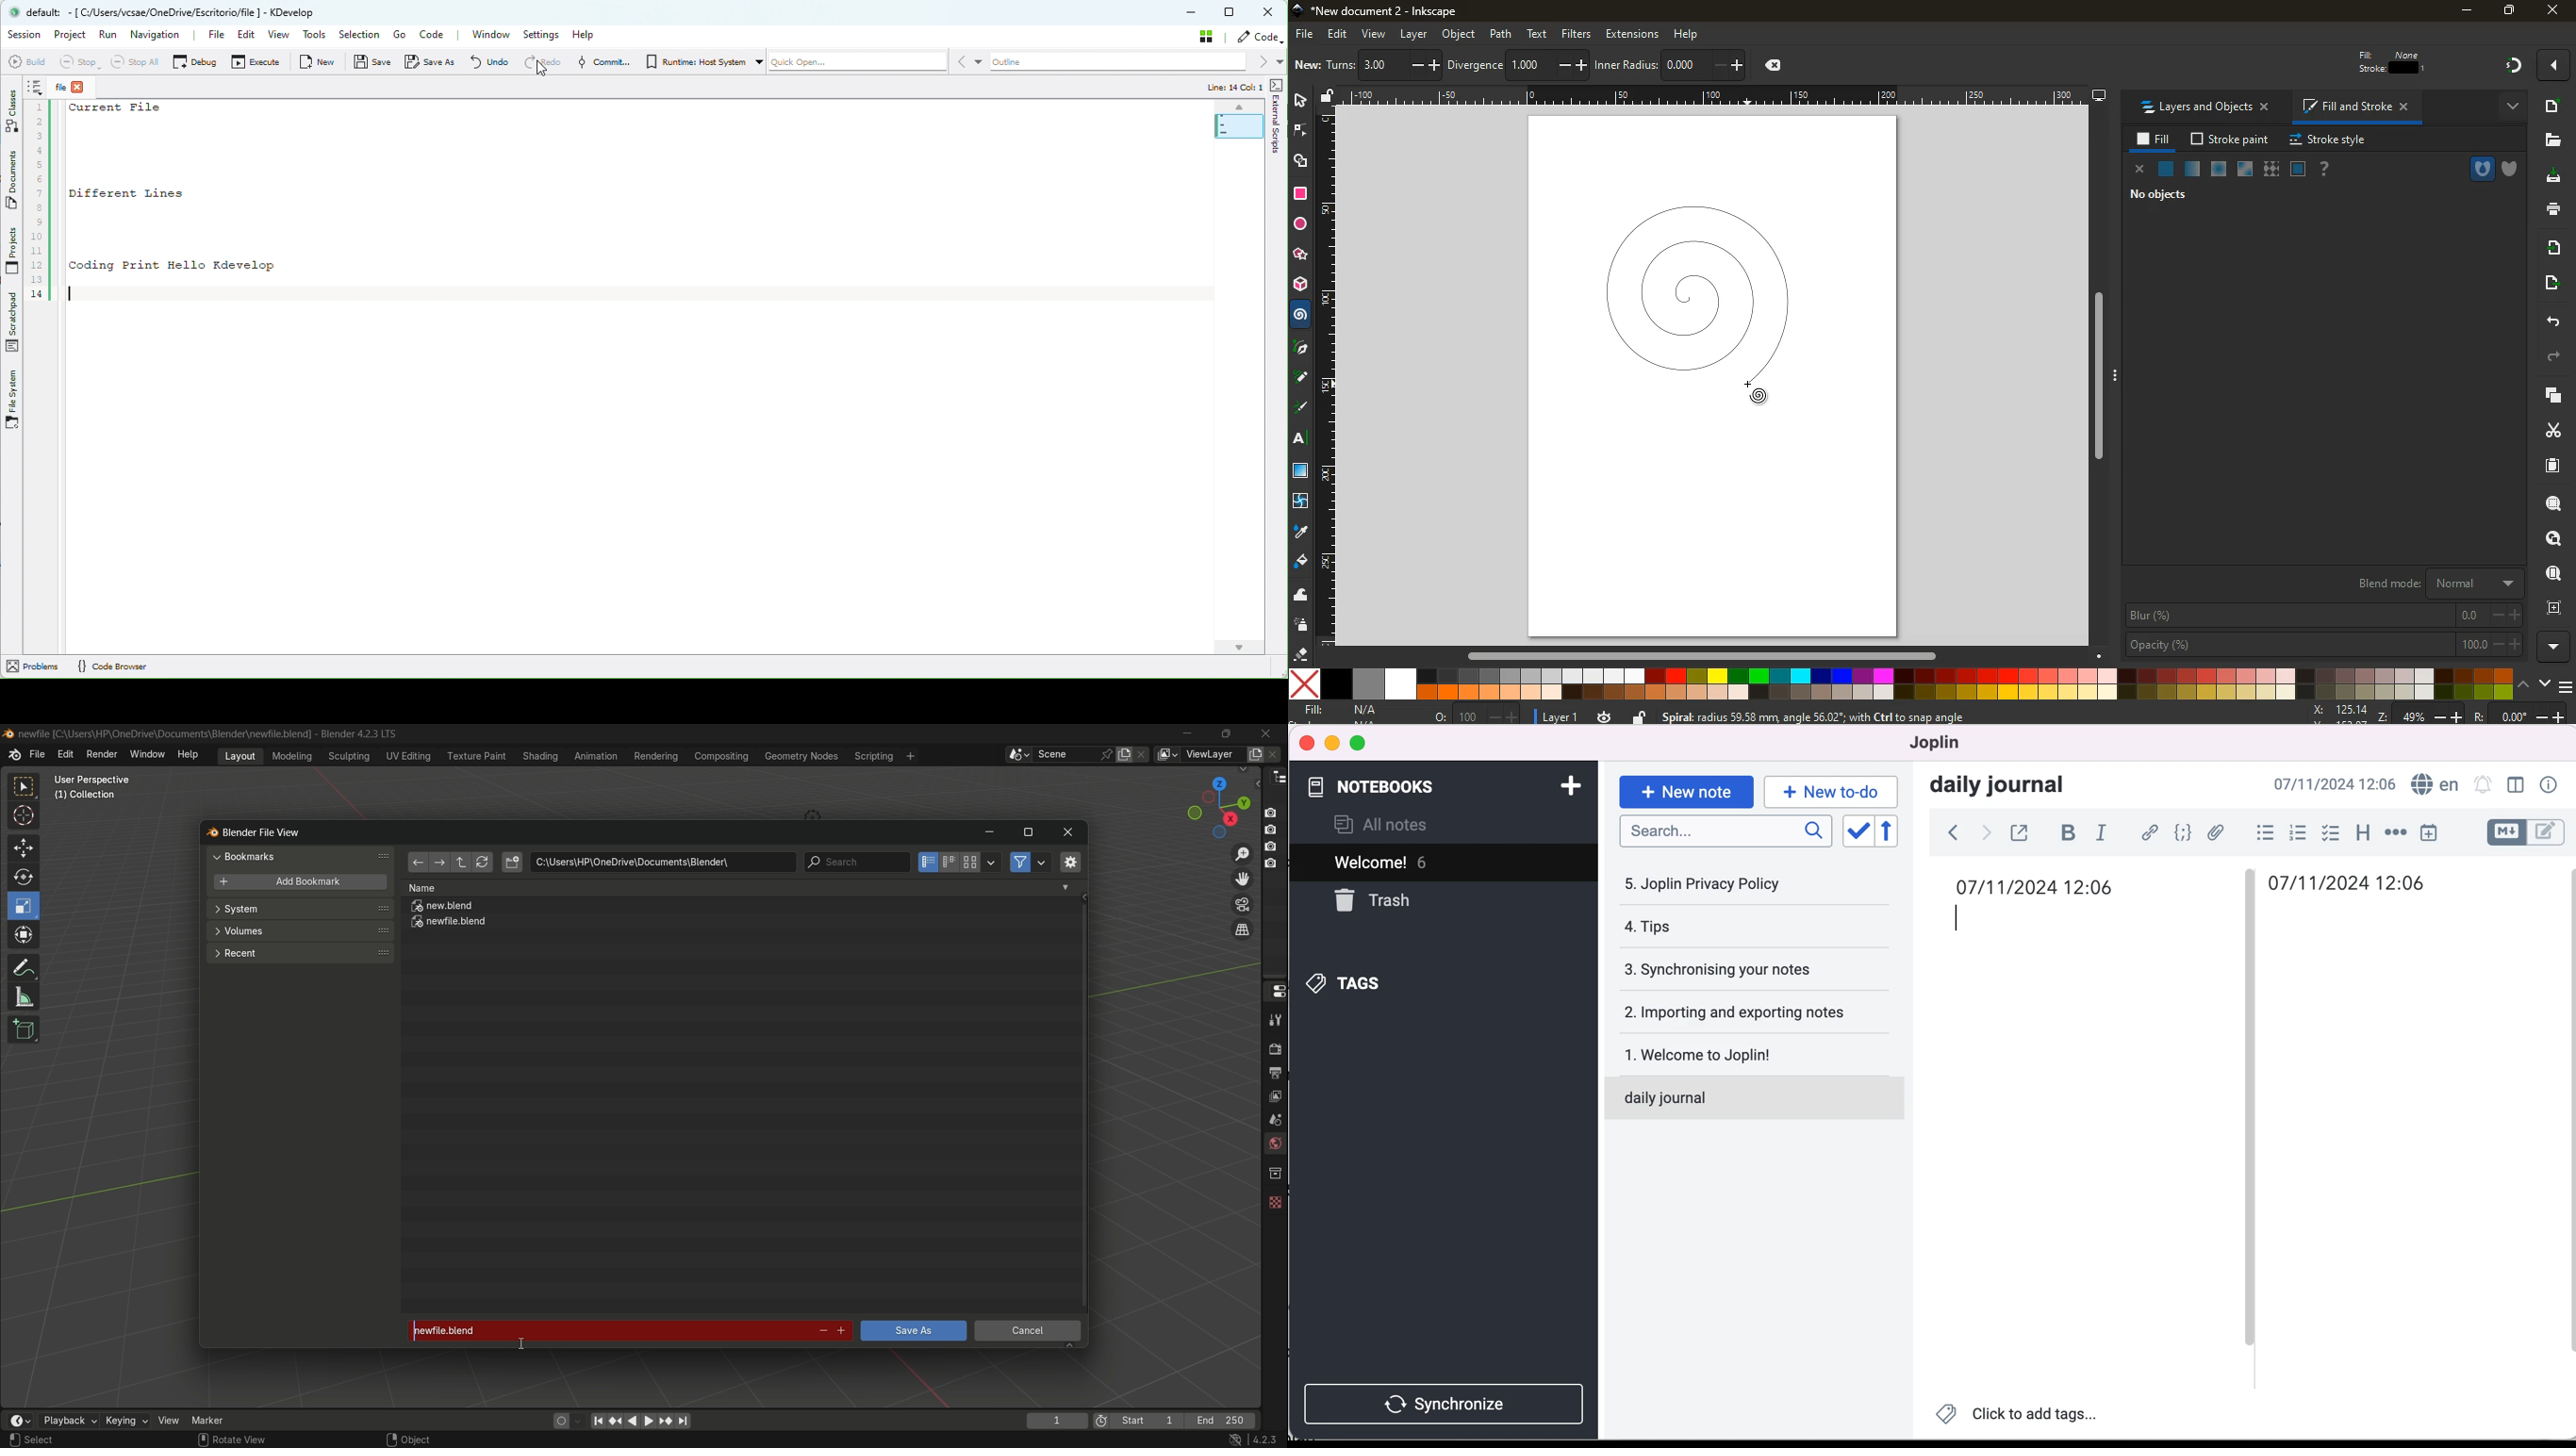  What do you see at coordinates (1273, 1119) in the screenshot?
I see `scene` at bounding box center [1273, 1119].